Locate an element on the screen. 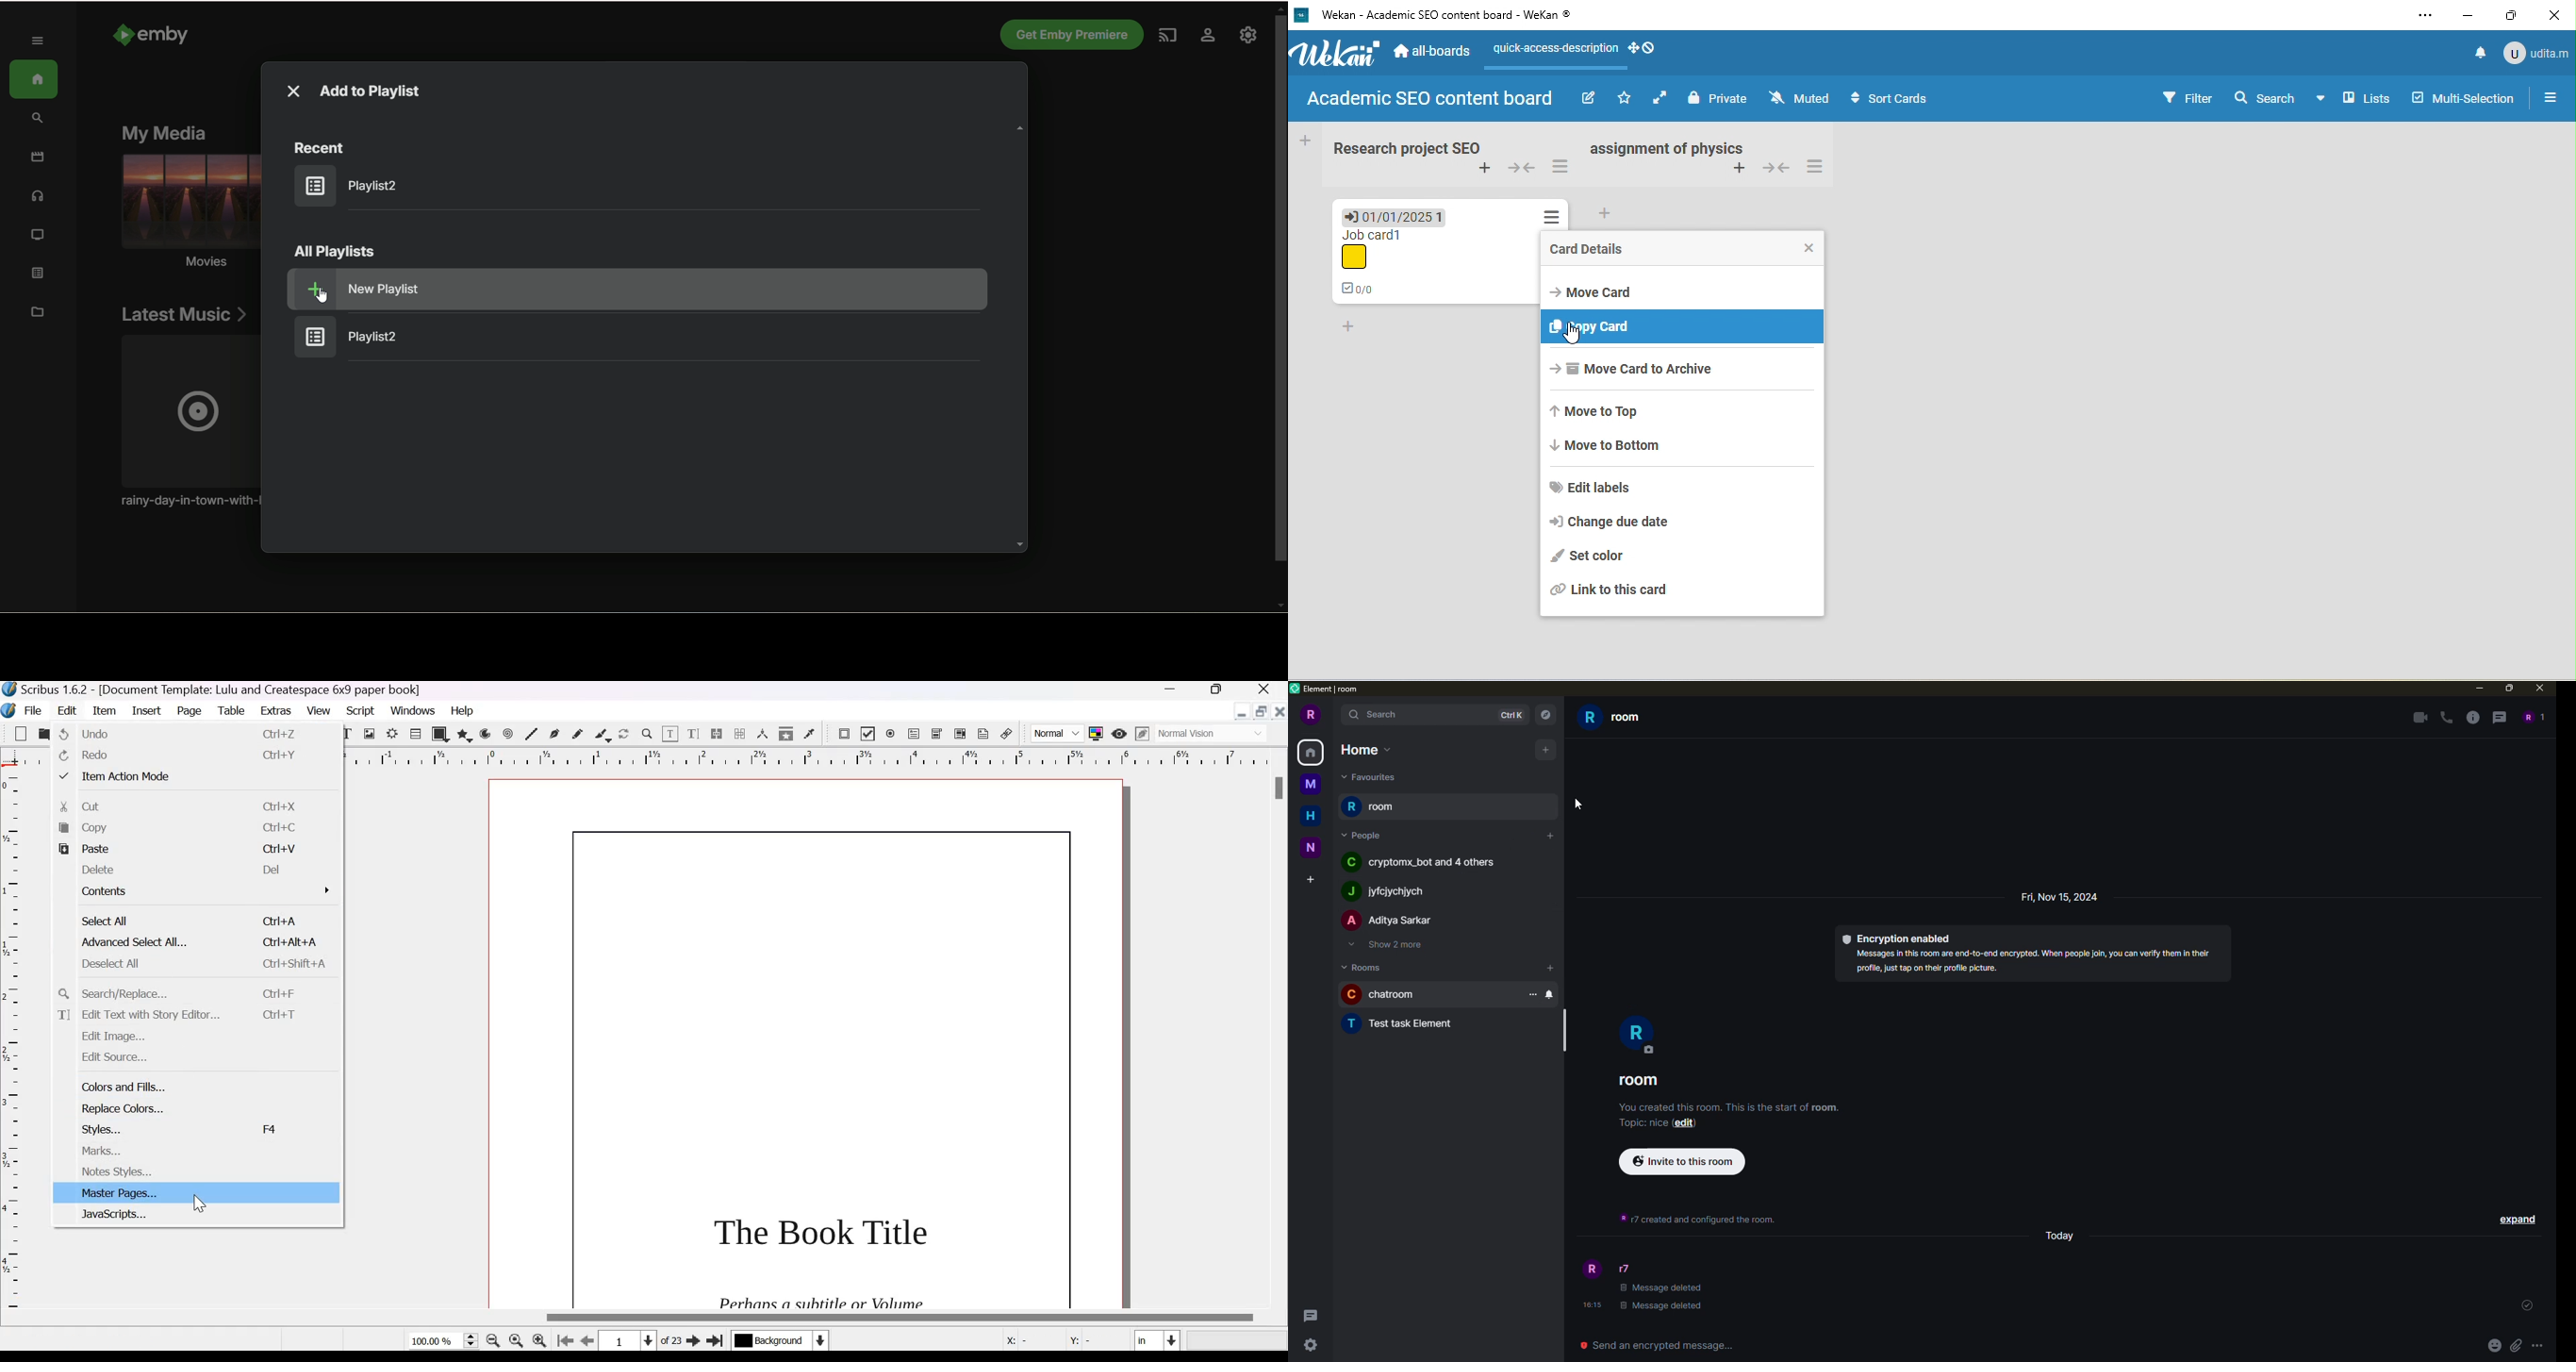  add is located at coordinates (1546, 748).